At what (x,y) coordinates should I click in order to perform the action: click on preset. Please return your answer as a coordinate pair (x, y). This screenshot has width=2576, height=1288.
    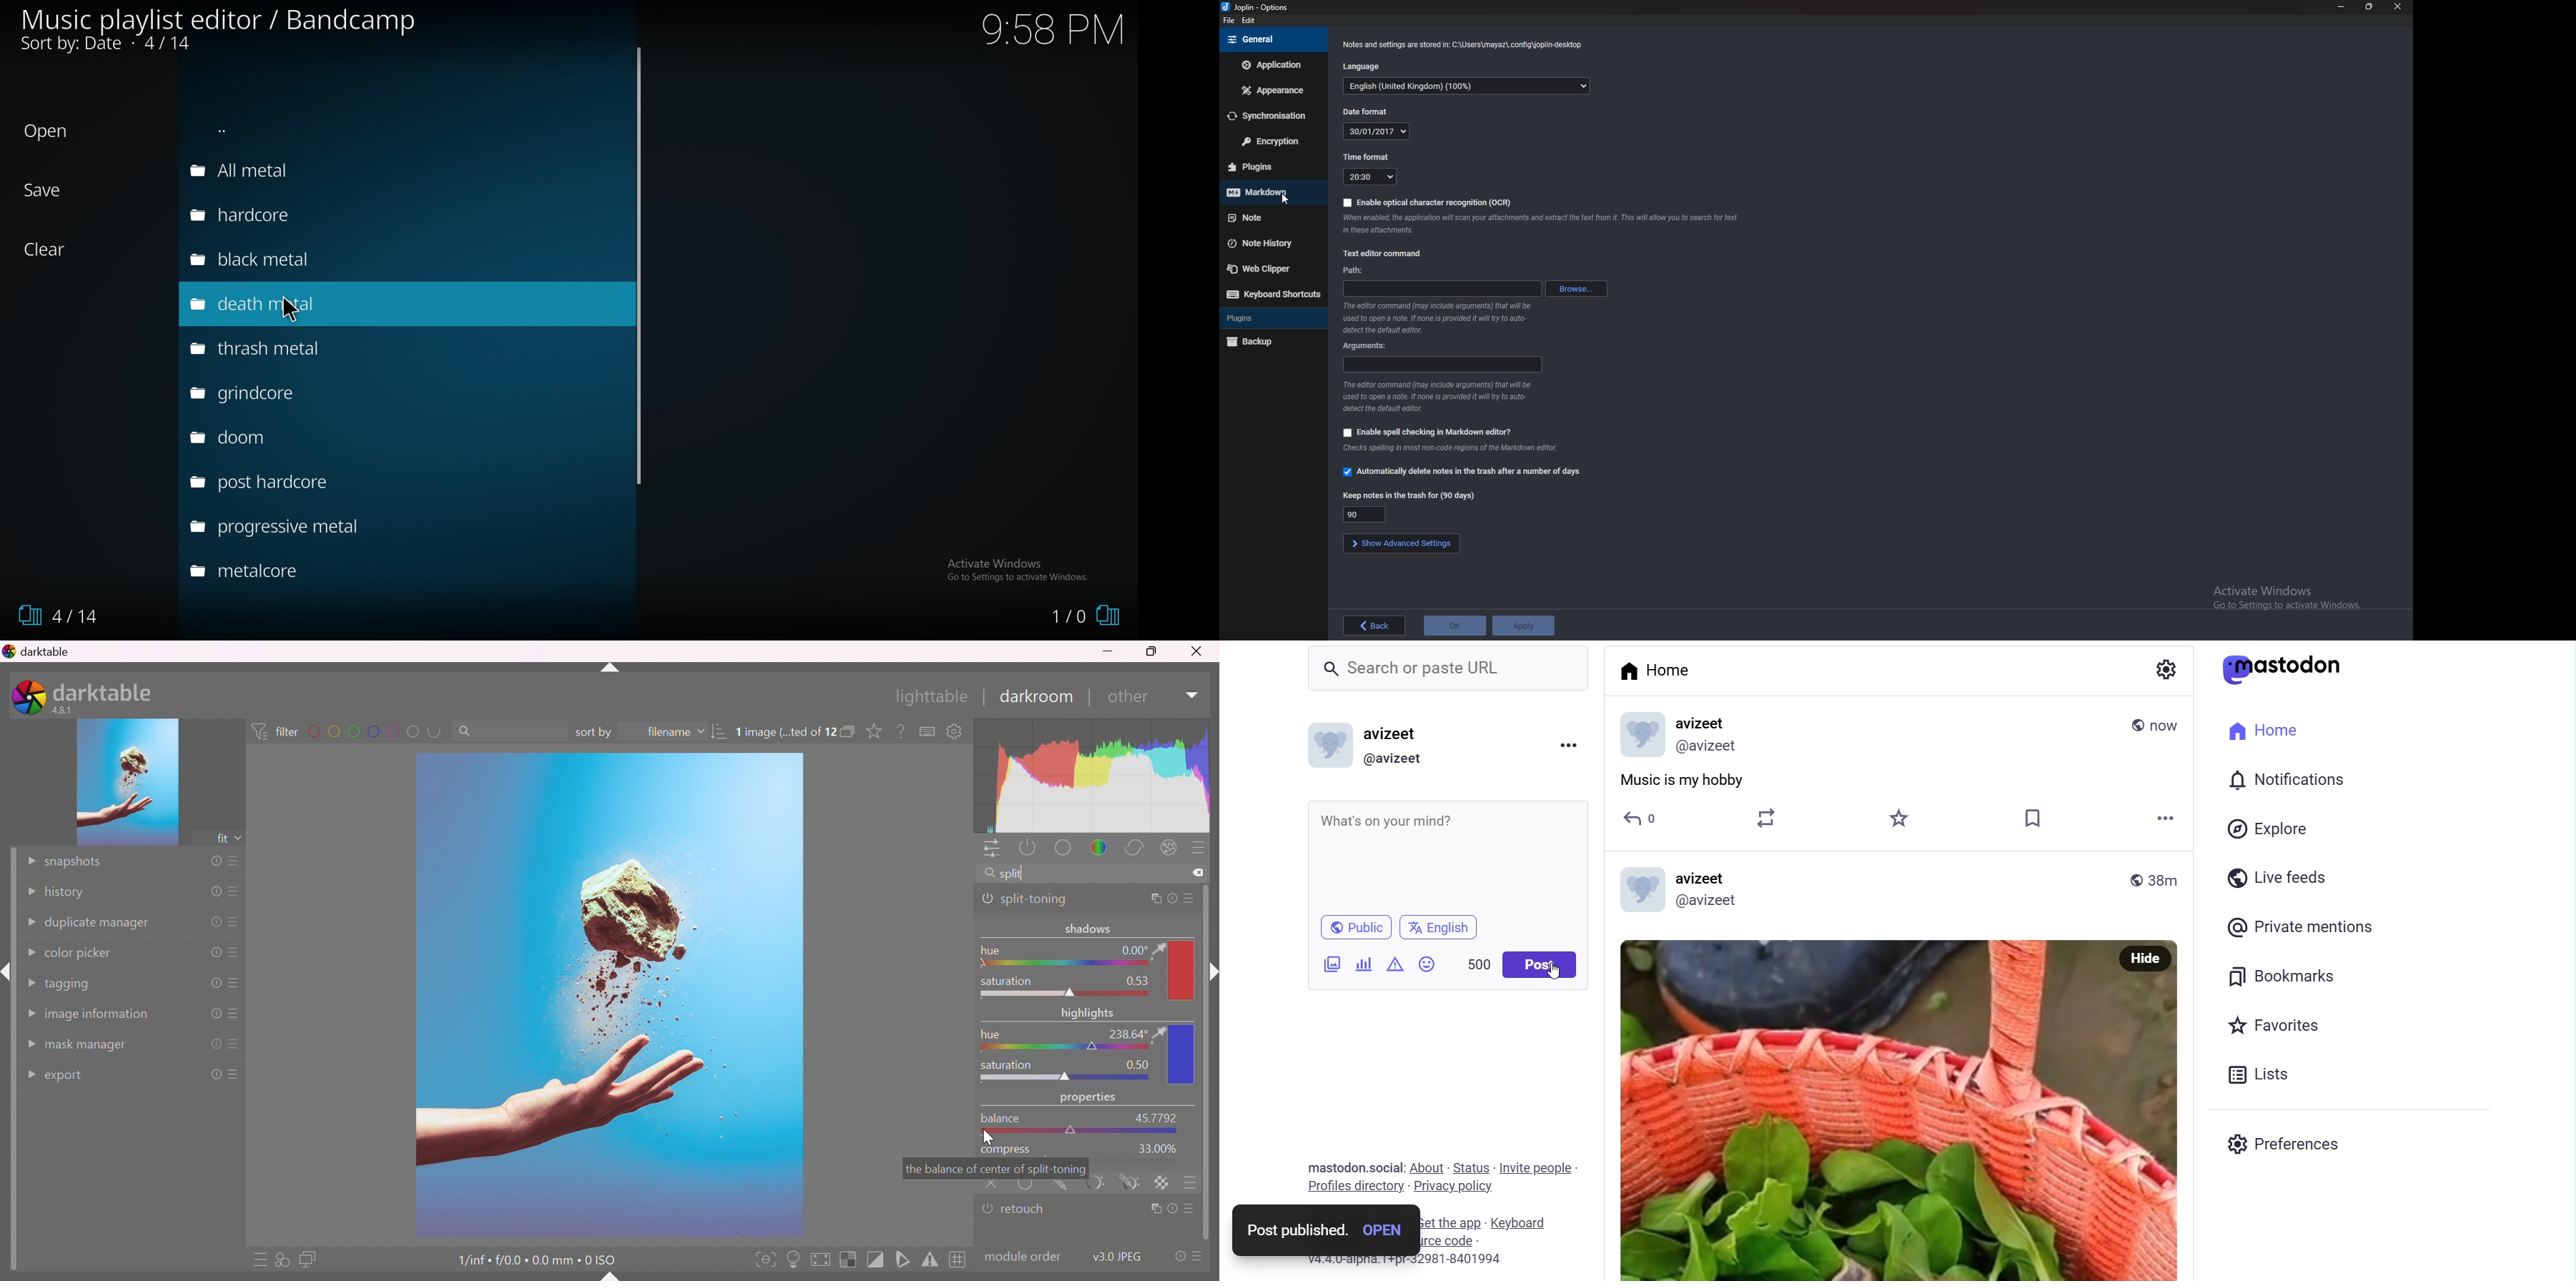
    Looking at the image, I should click on (1194, 898).